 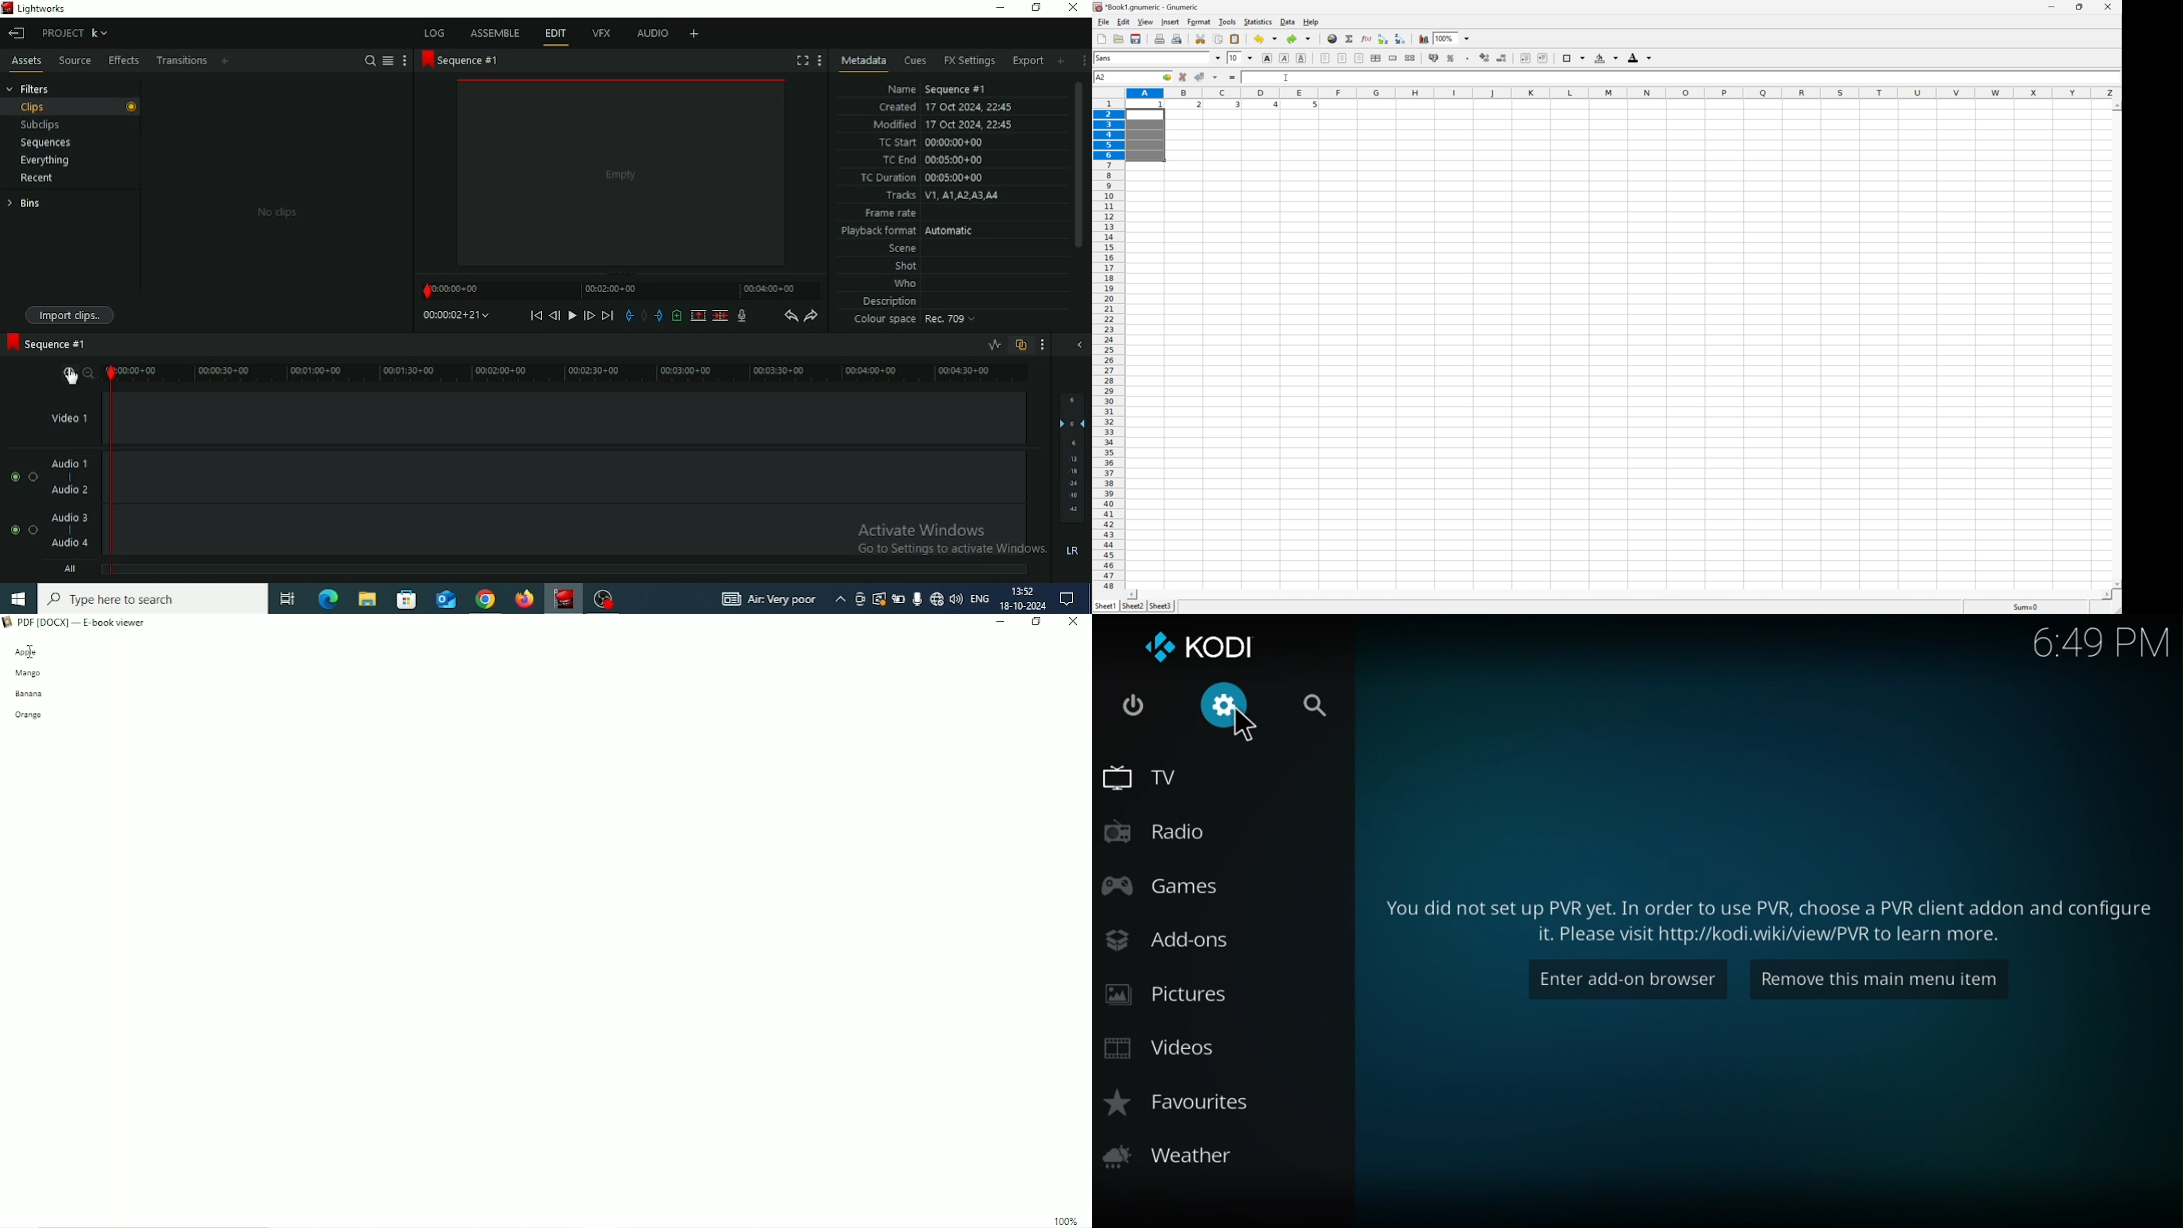 I want to click on Add panel, so click(x=227, y=60).